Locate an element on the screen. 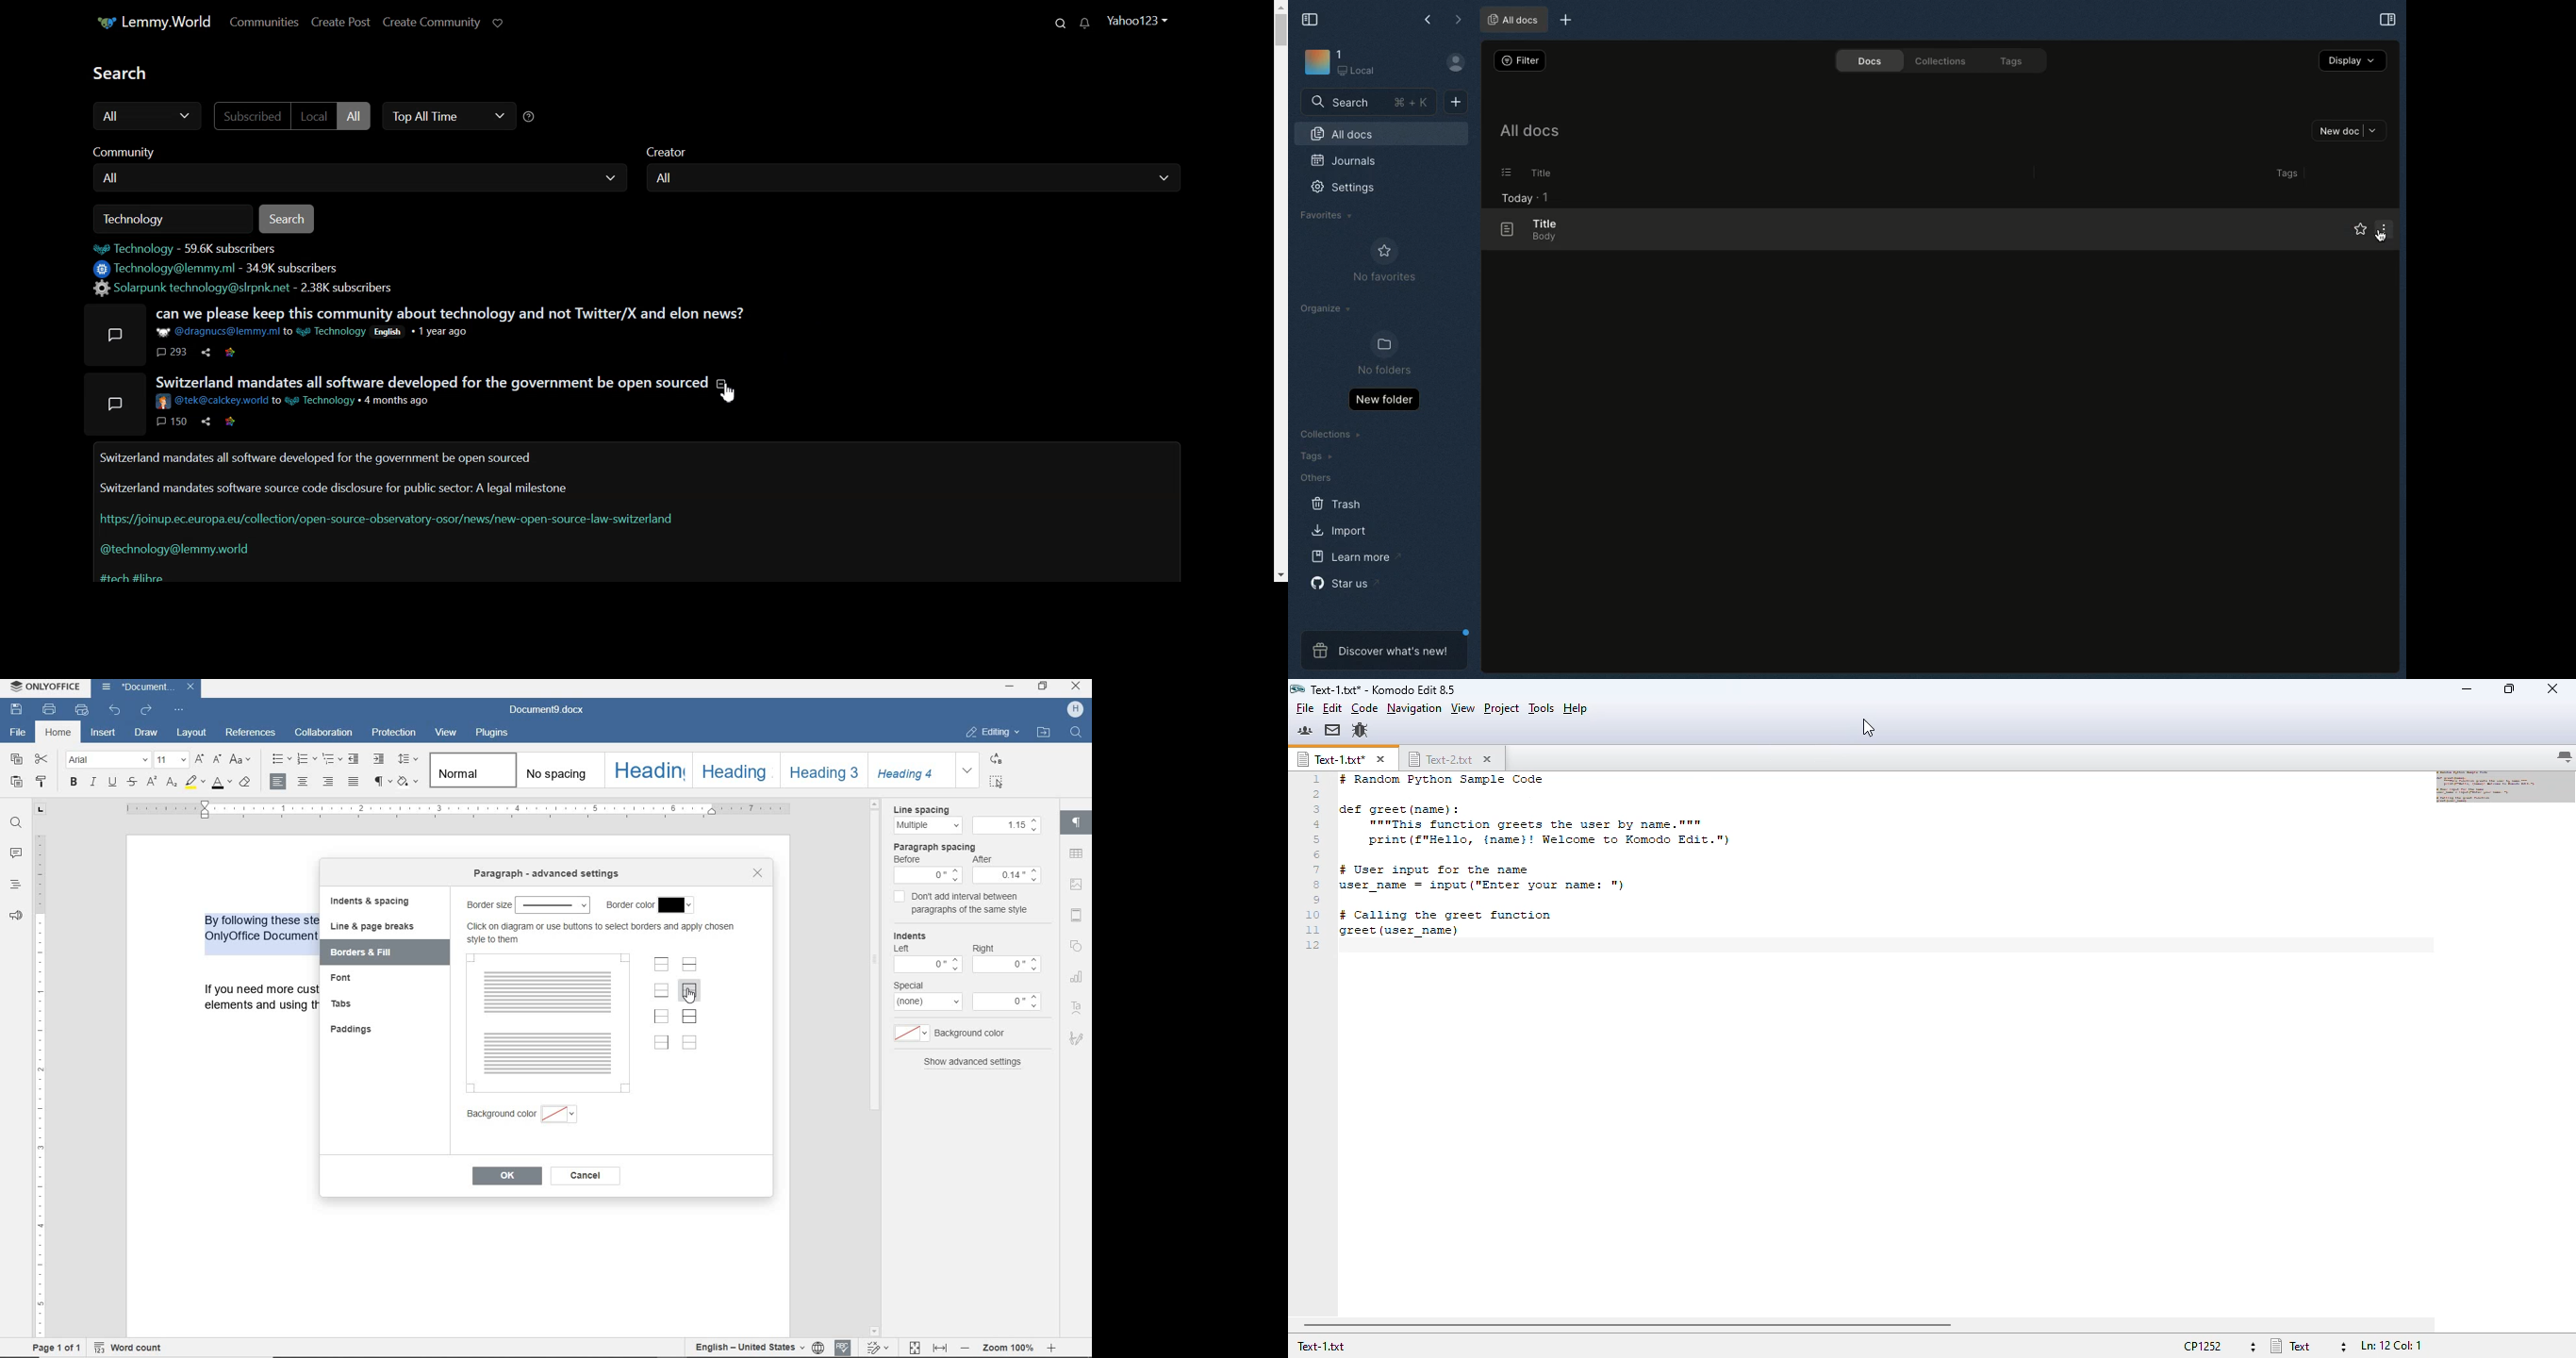  Collapse sidebar is located at coordinates (1311, 18).